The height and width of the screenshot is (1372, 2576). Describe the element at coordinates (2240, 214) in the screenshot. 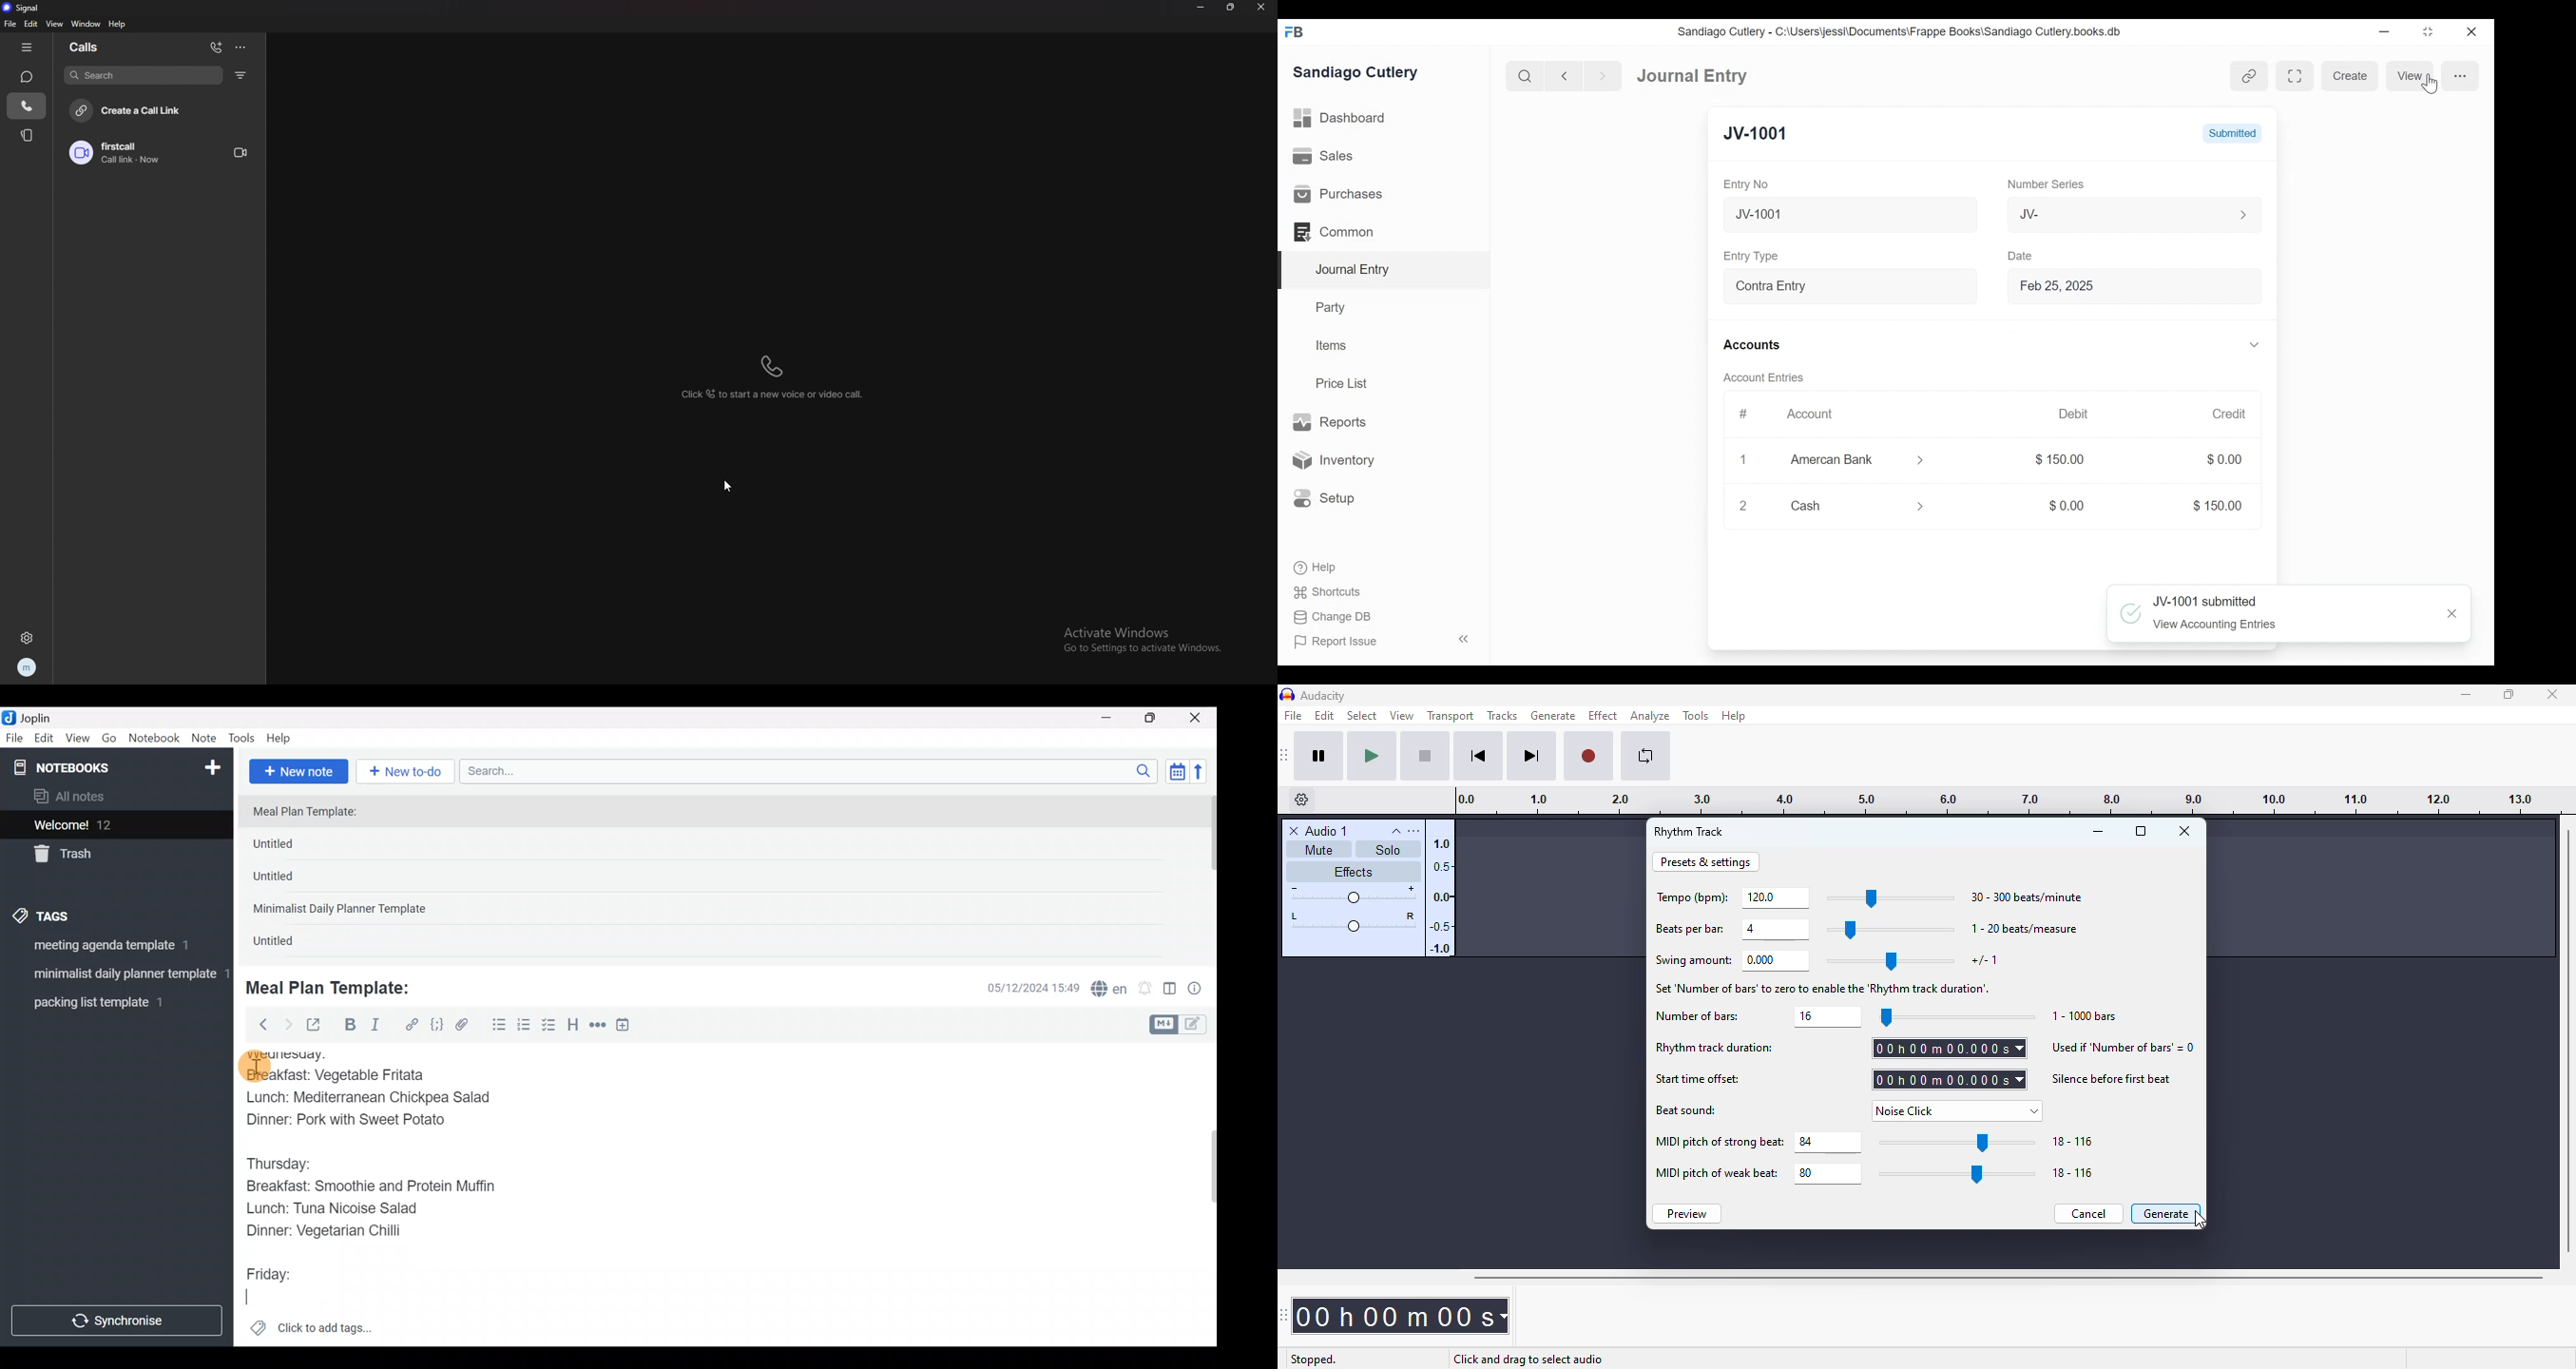

I see `Expand` at that location.